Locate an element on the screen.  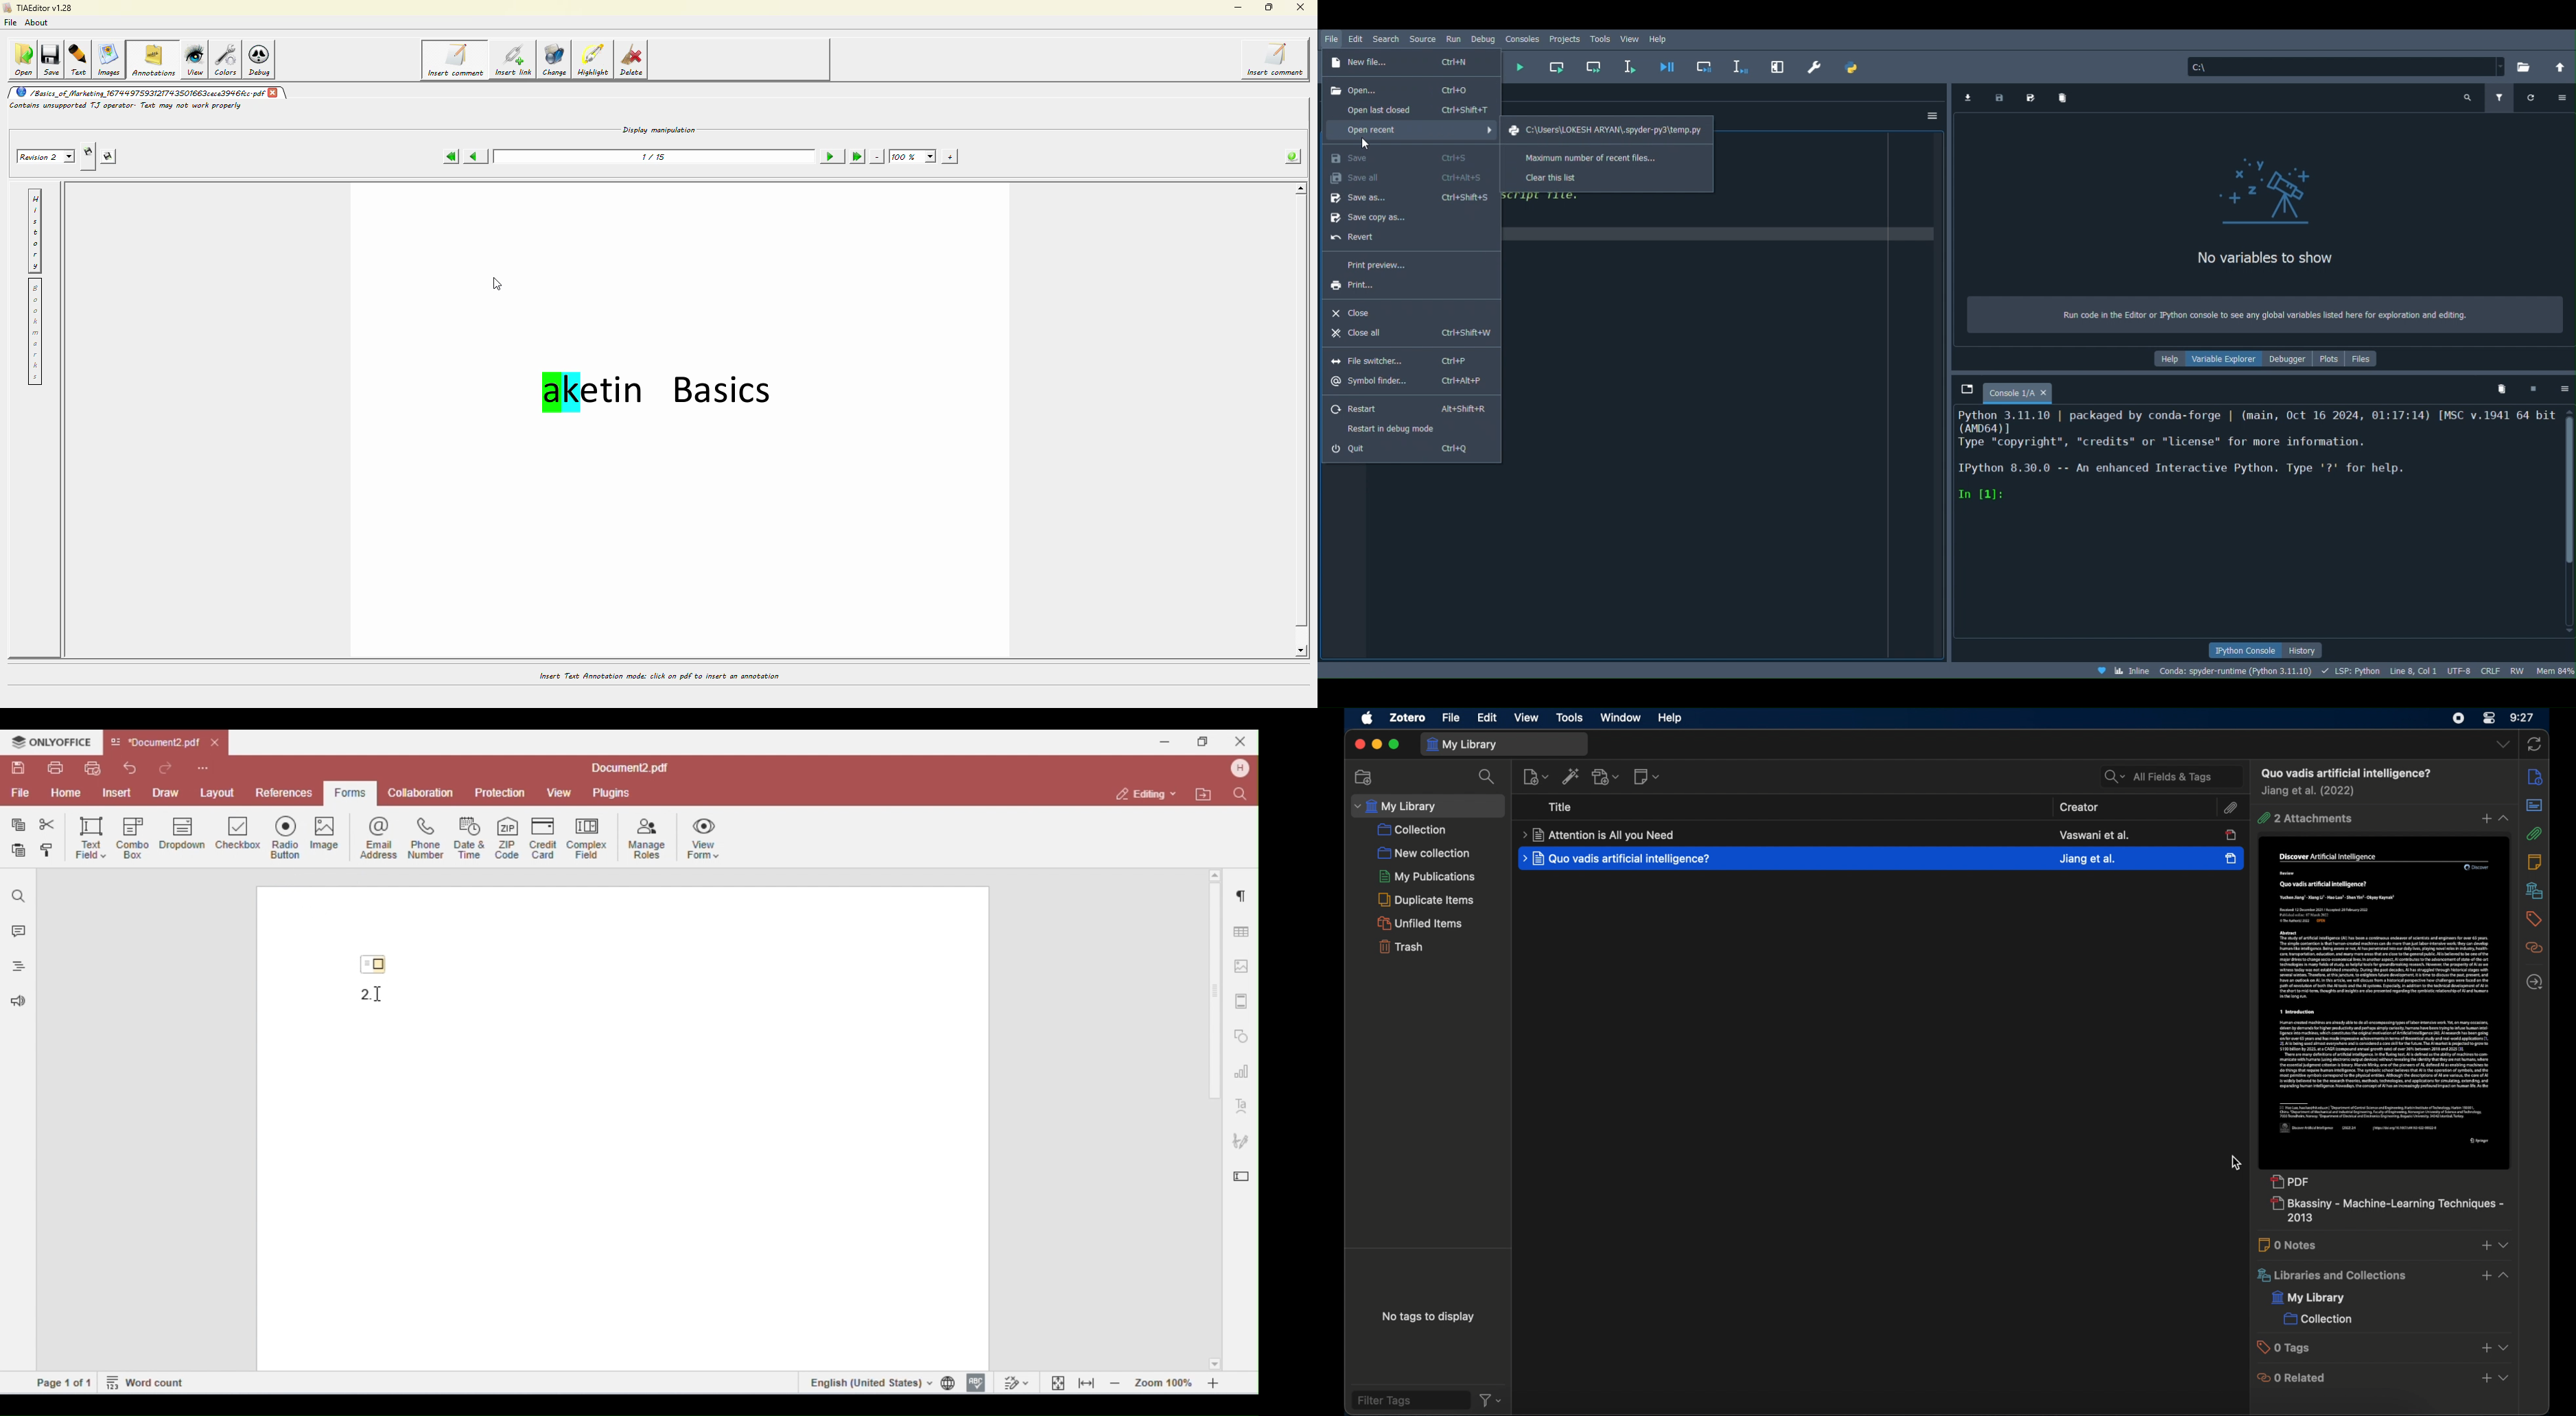
all fields and tags is located at coordinates (2171, 776).